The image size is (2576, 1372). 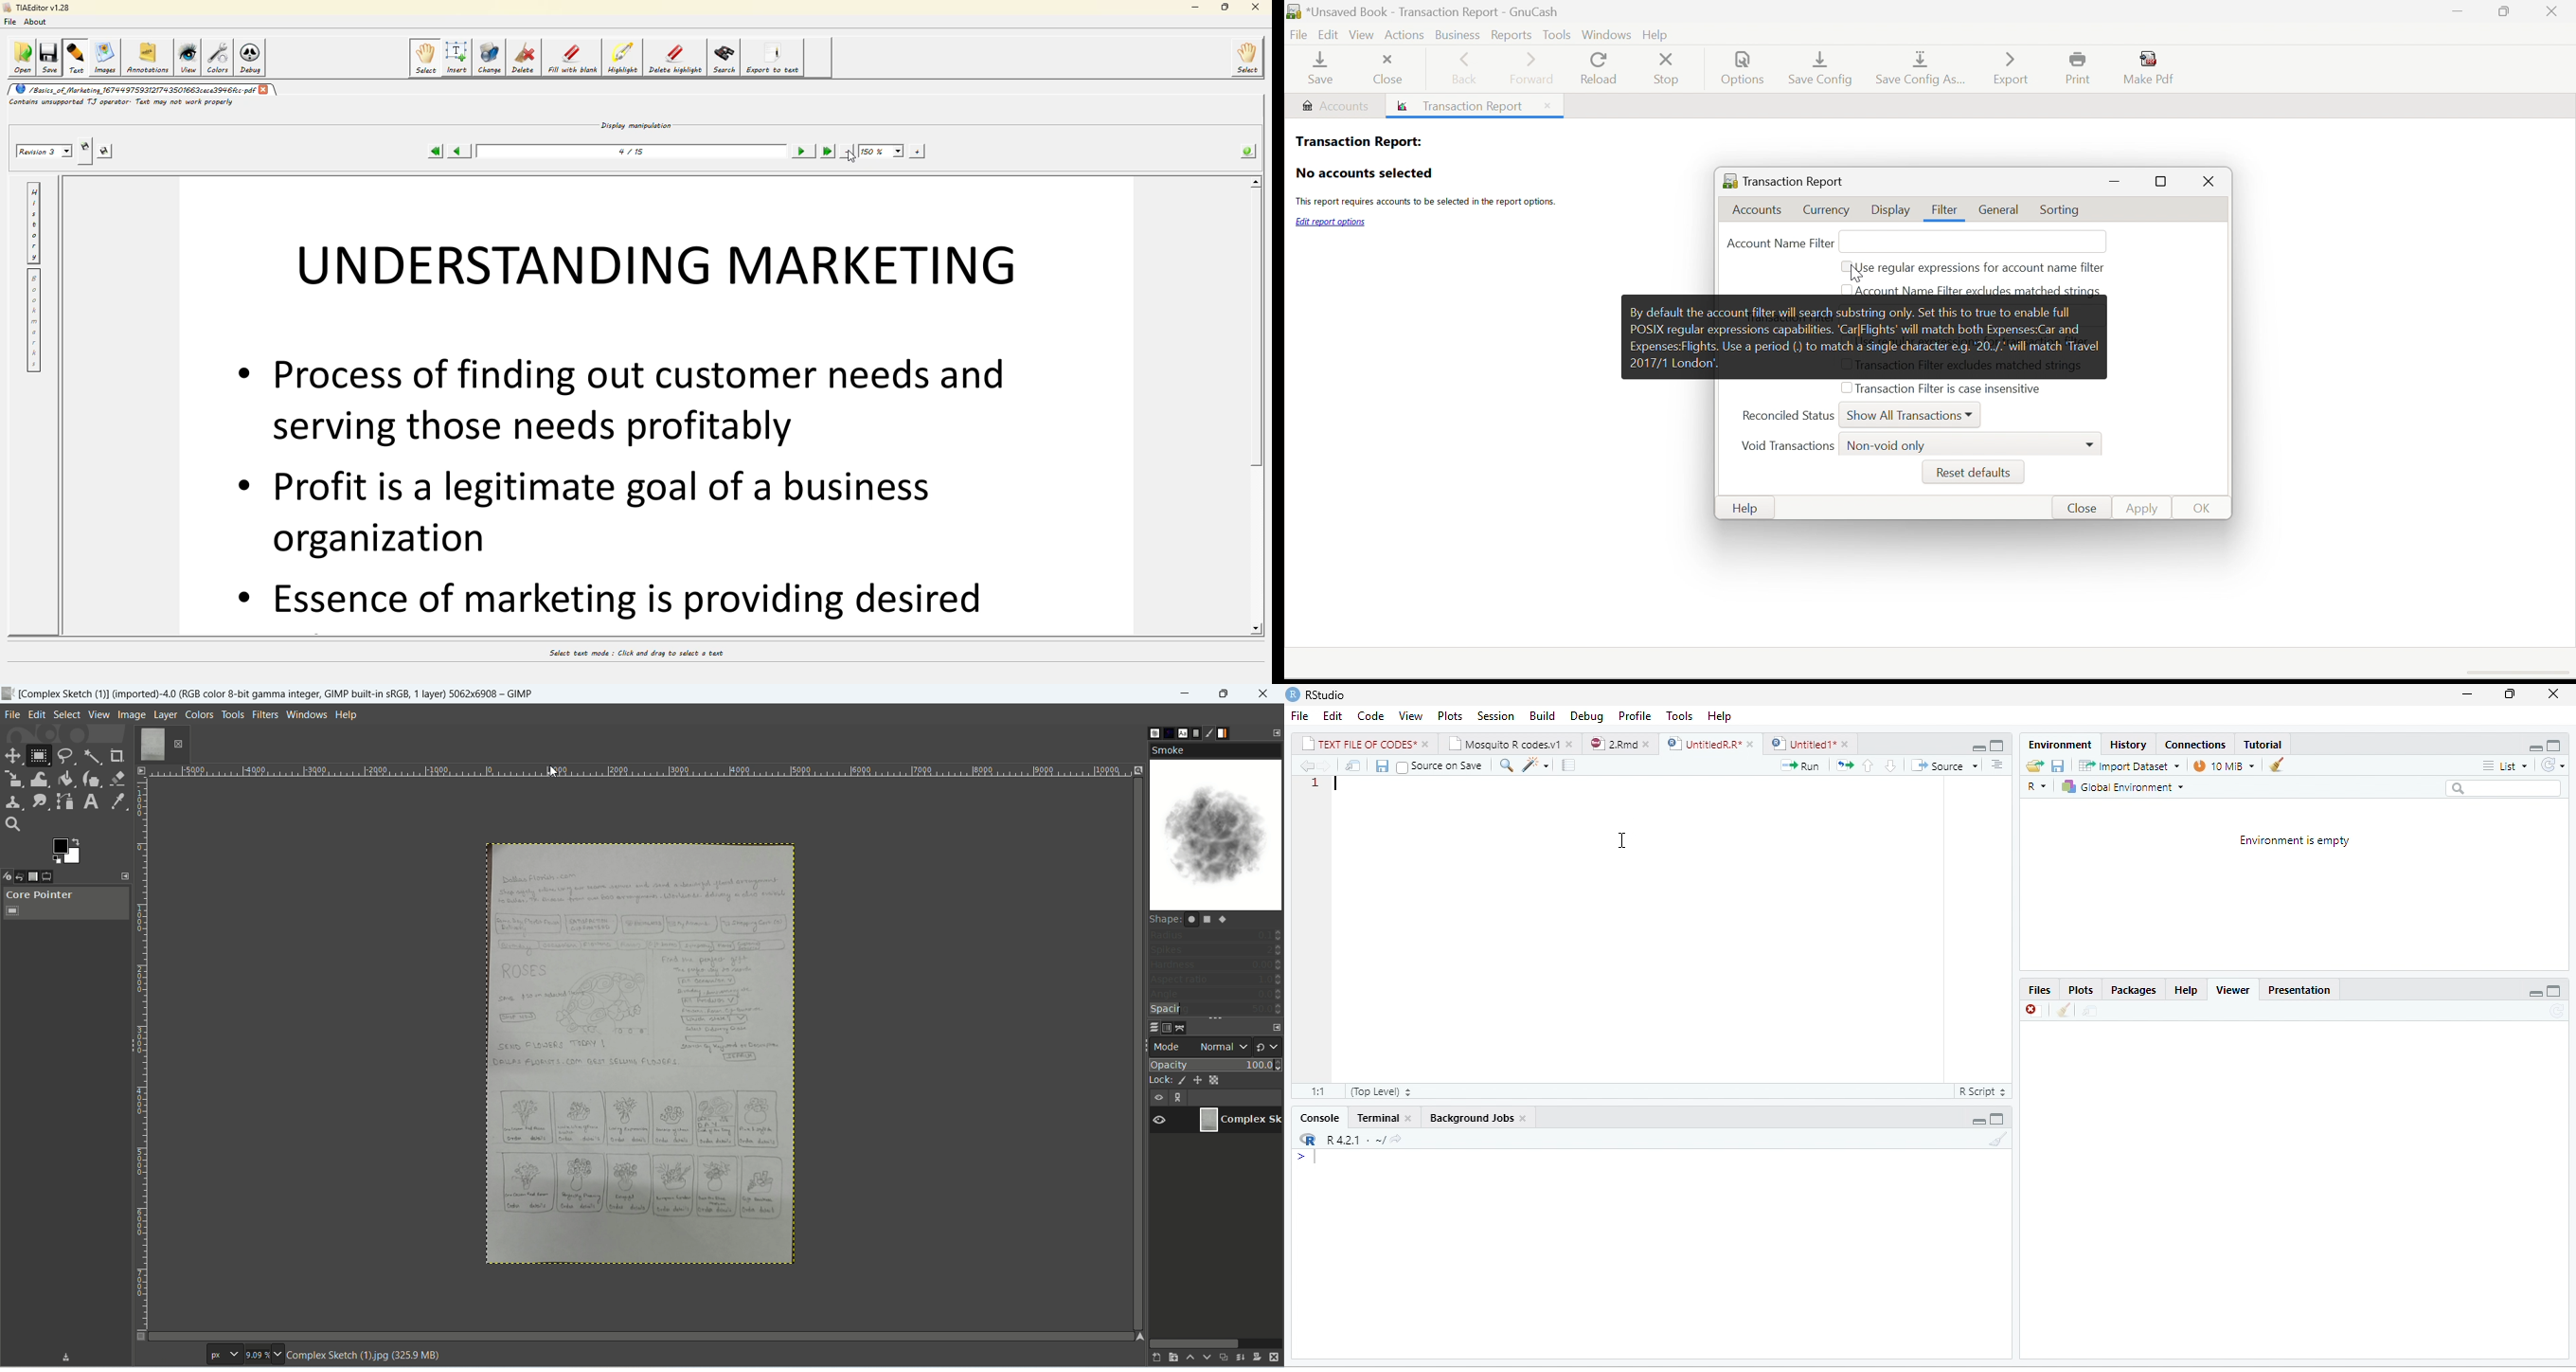 I want to click on go to next section/chunk, so click(x=1889, y=765).